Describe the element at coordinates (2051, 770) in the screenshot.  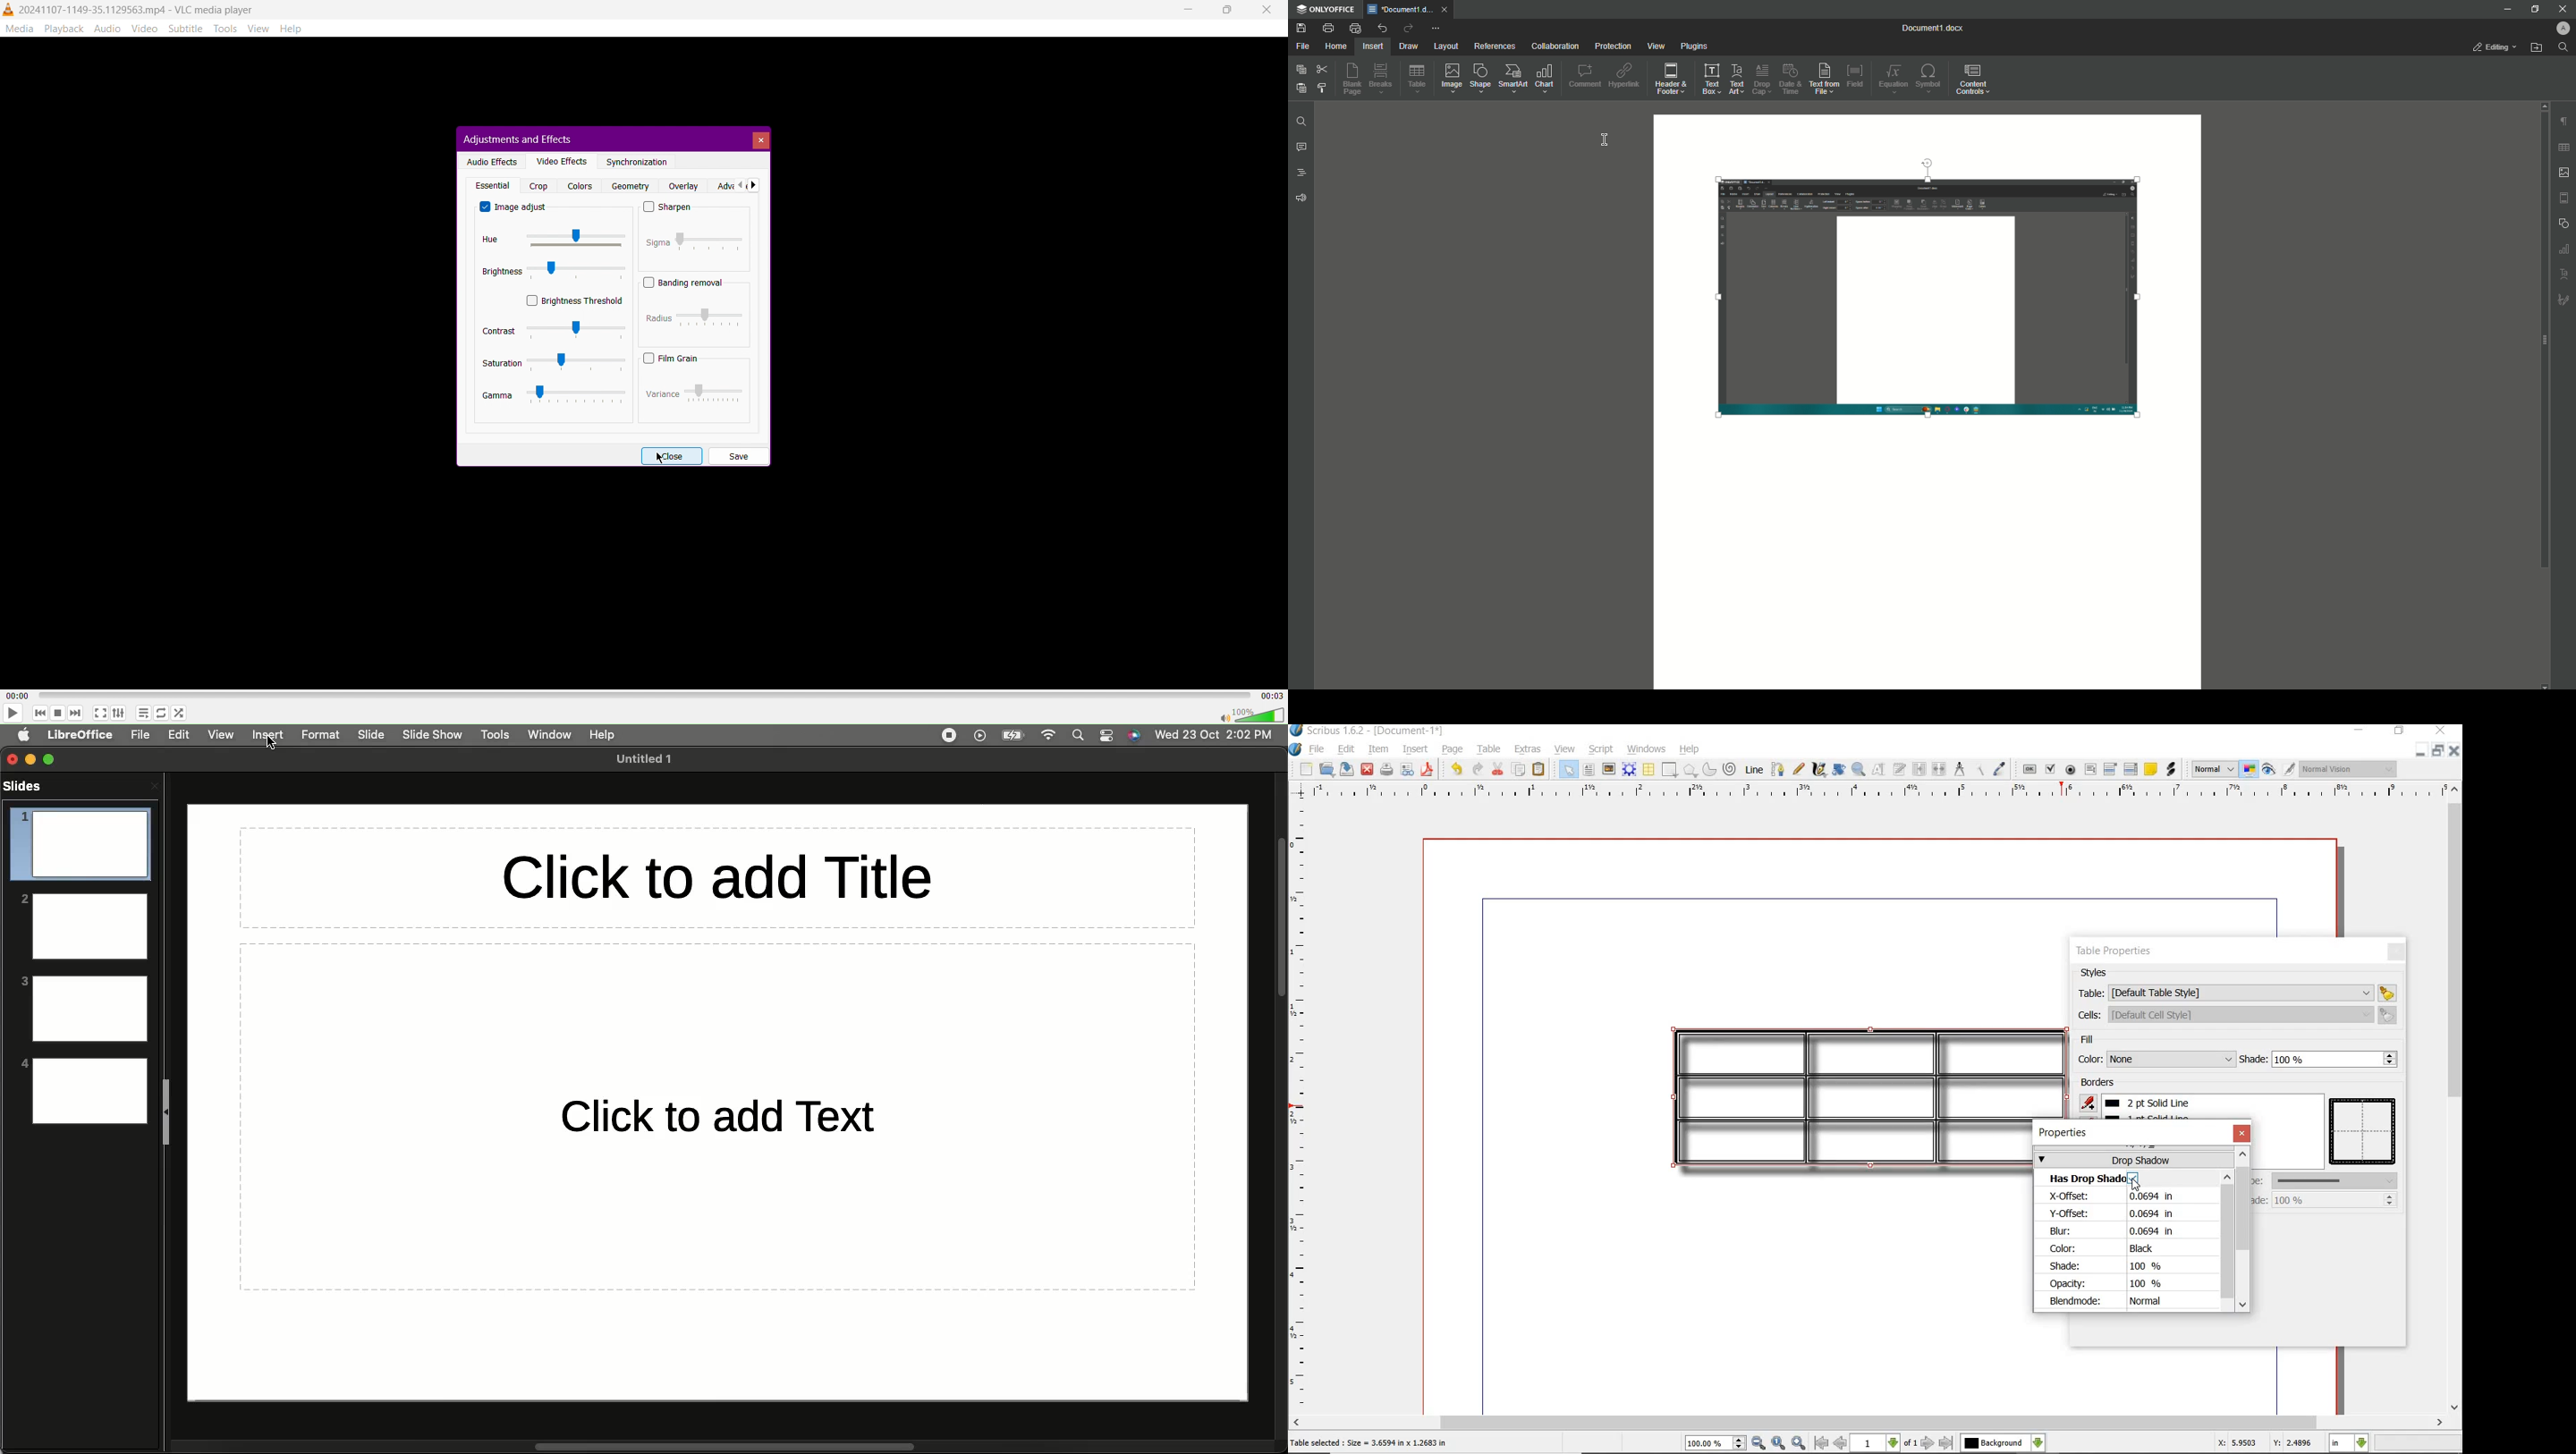
I see `pdf check box` at that location.